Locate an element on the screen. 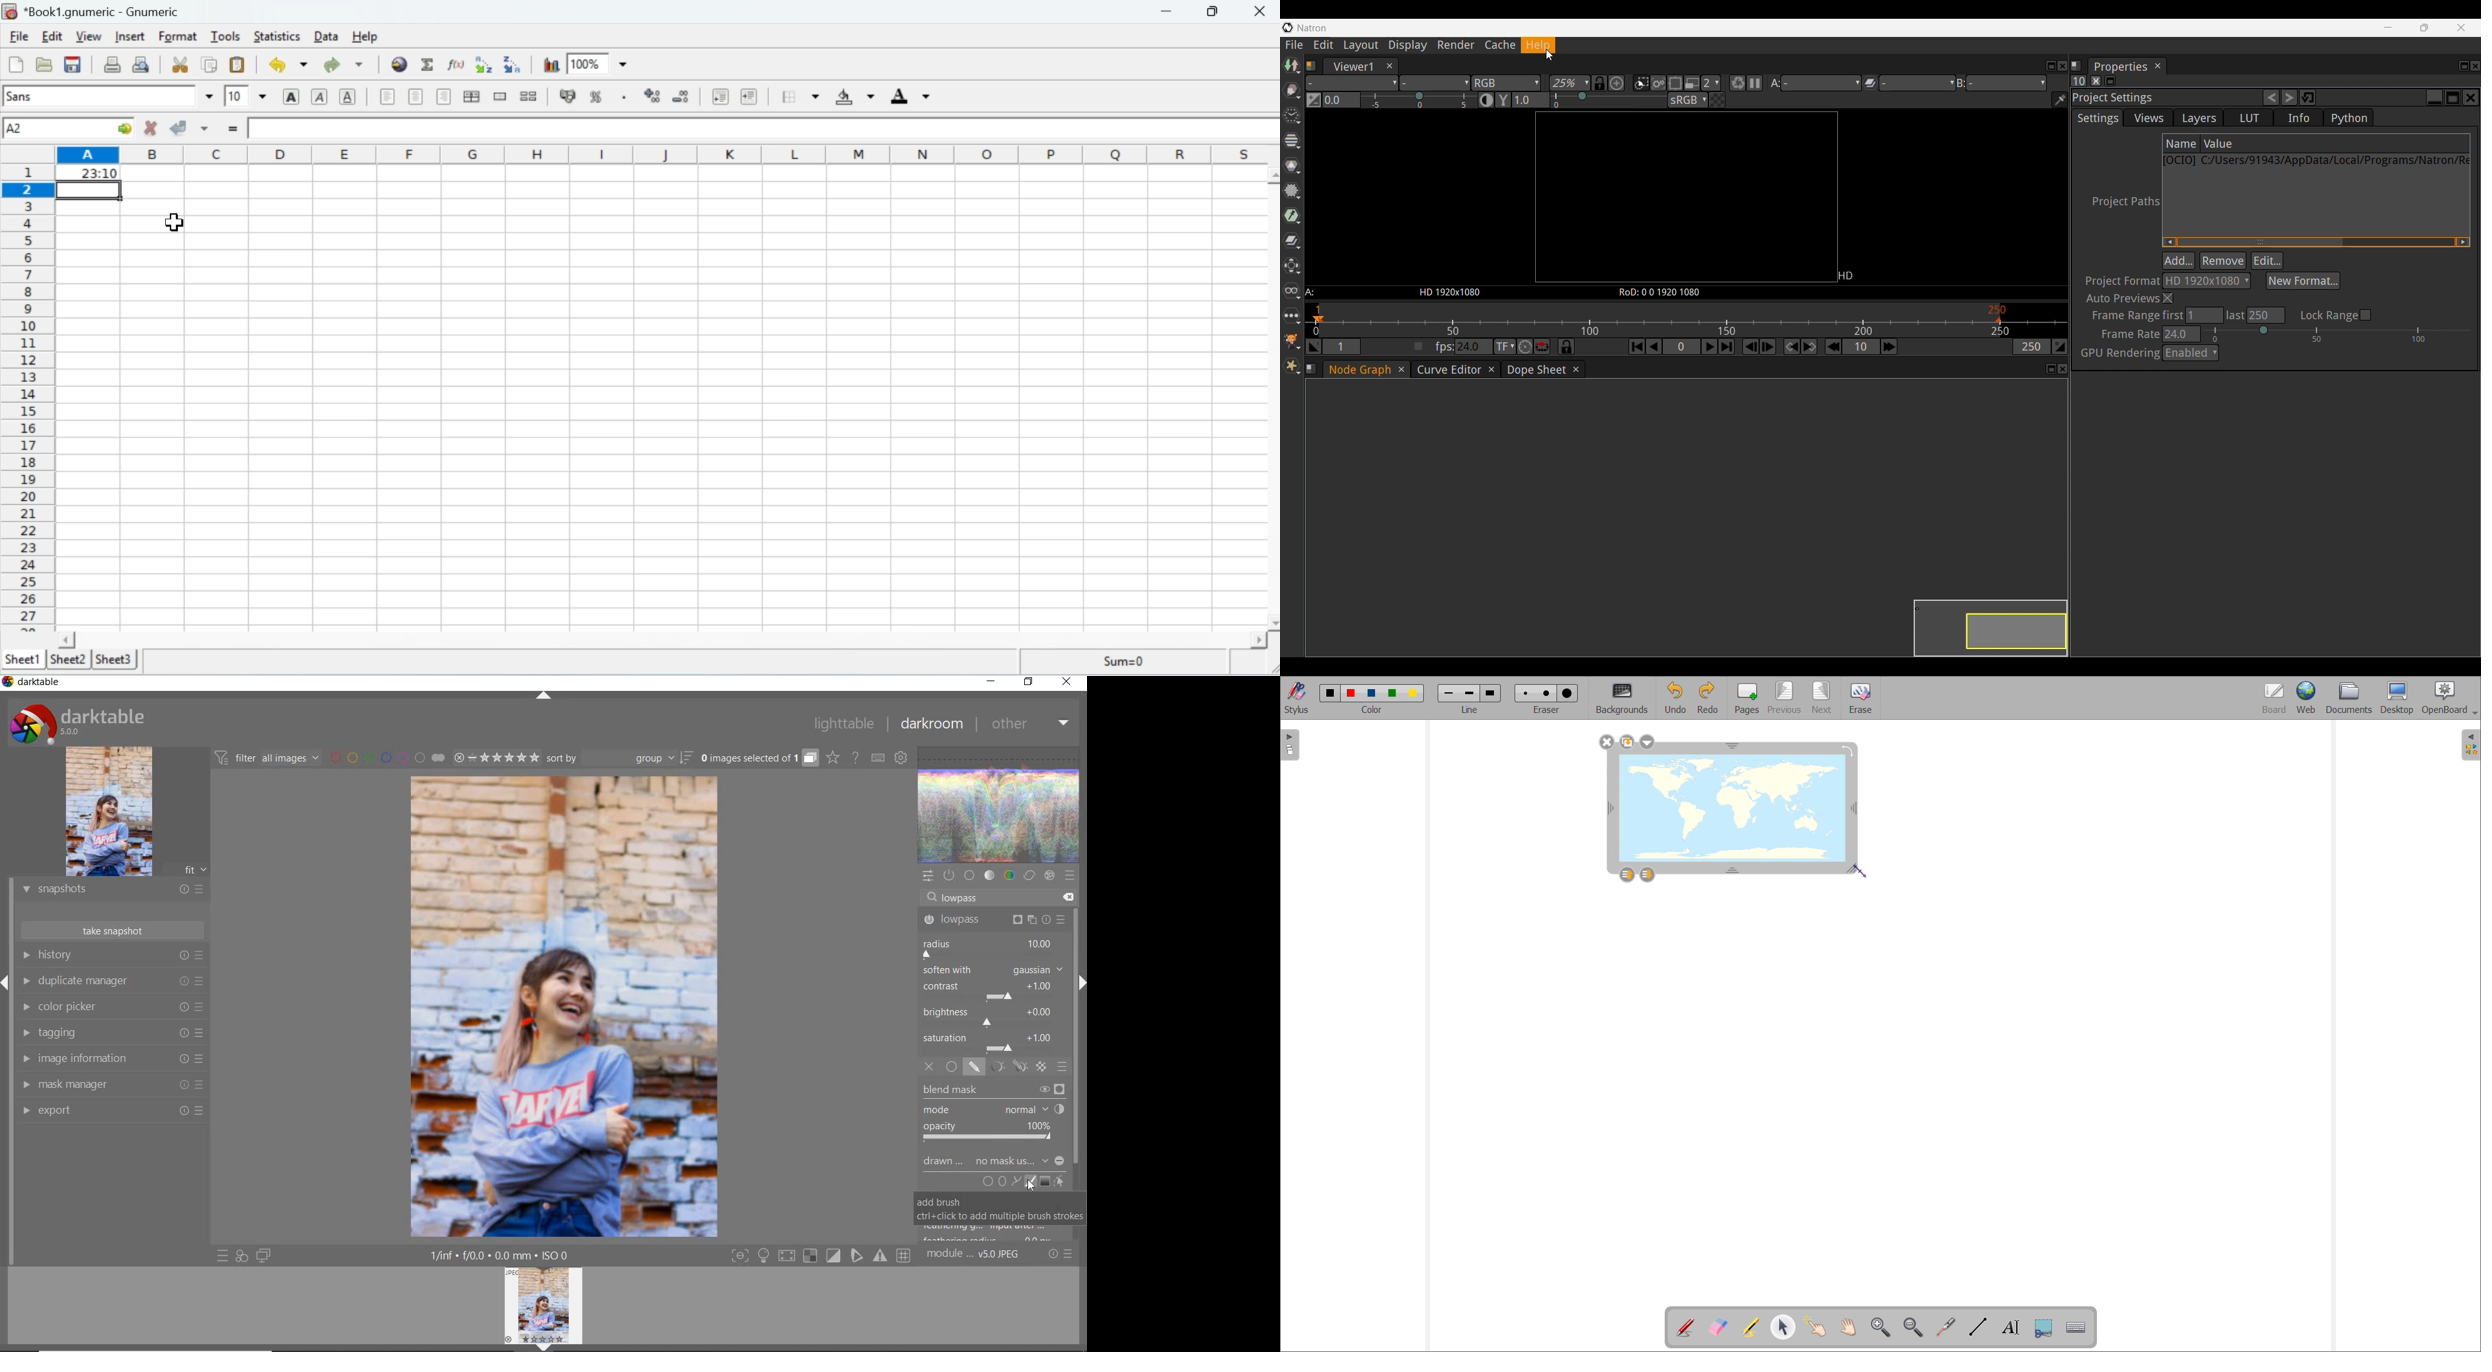 This screenshot has width=2492, height=1372. Align right is located at coordinates (446, 97).